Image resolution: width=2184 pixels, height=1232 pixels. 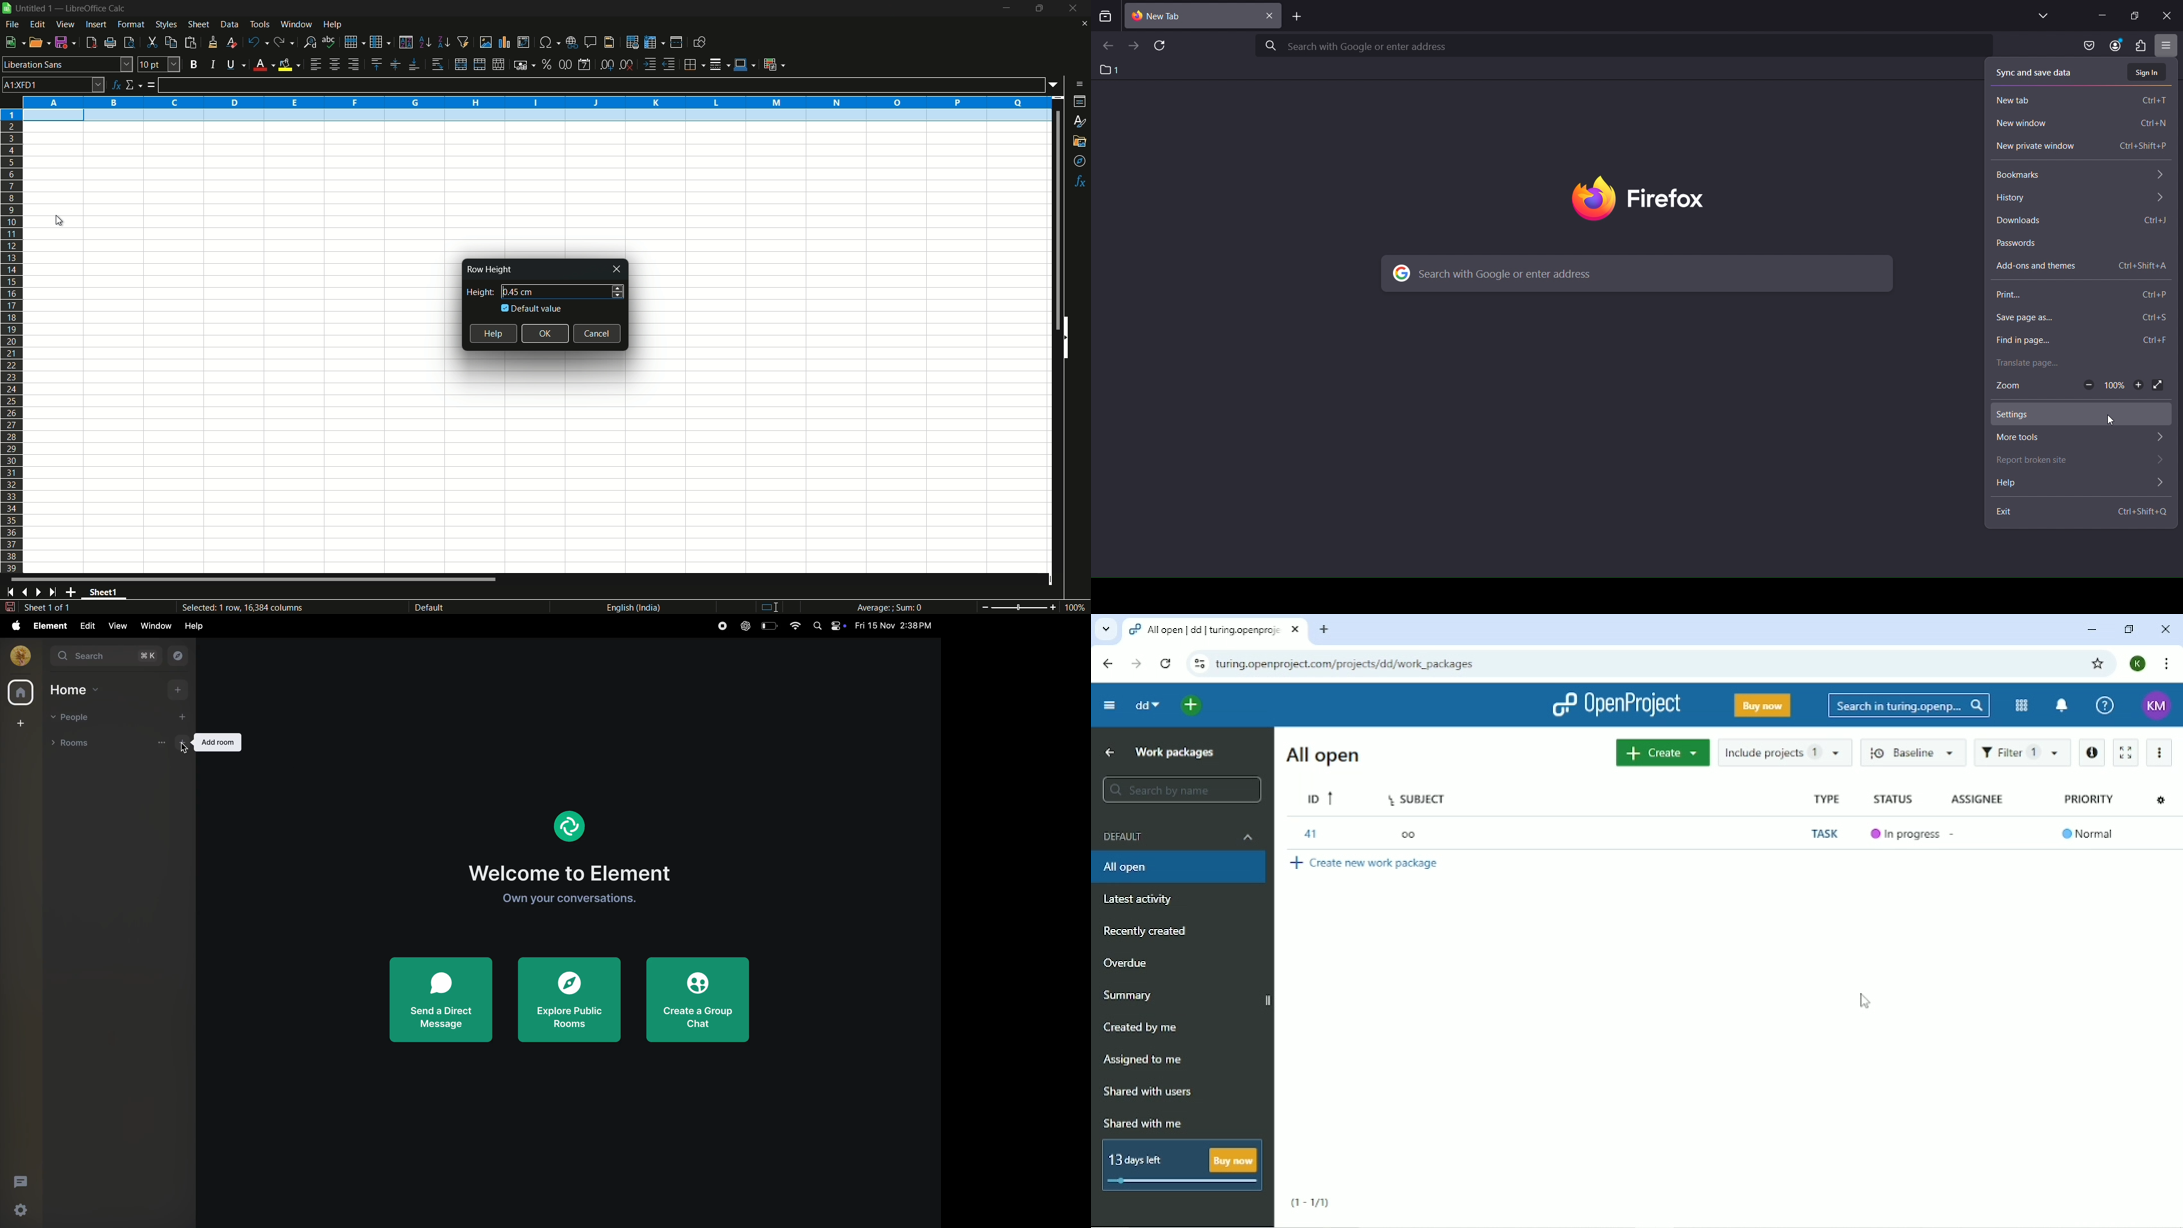 I want to click on selected row, so click(x=530, y=116).